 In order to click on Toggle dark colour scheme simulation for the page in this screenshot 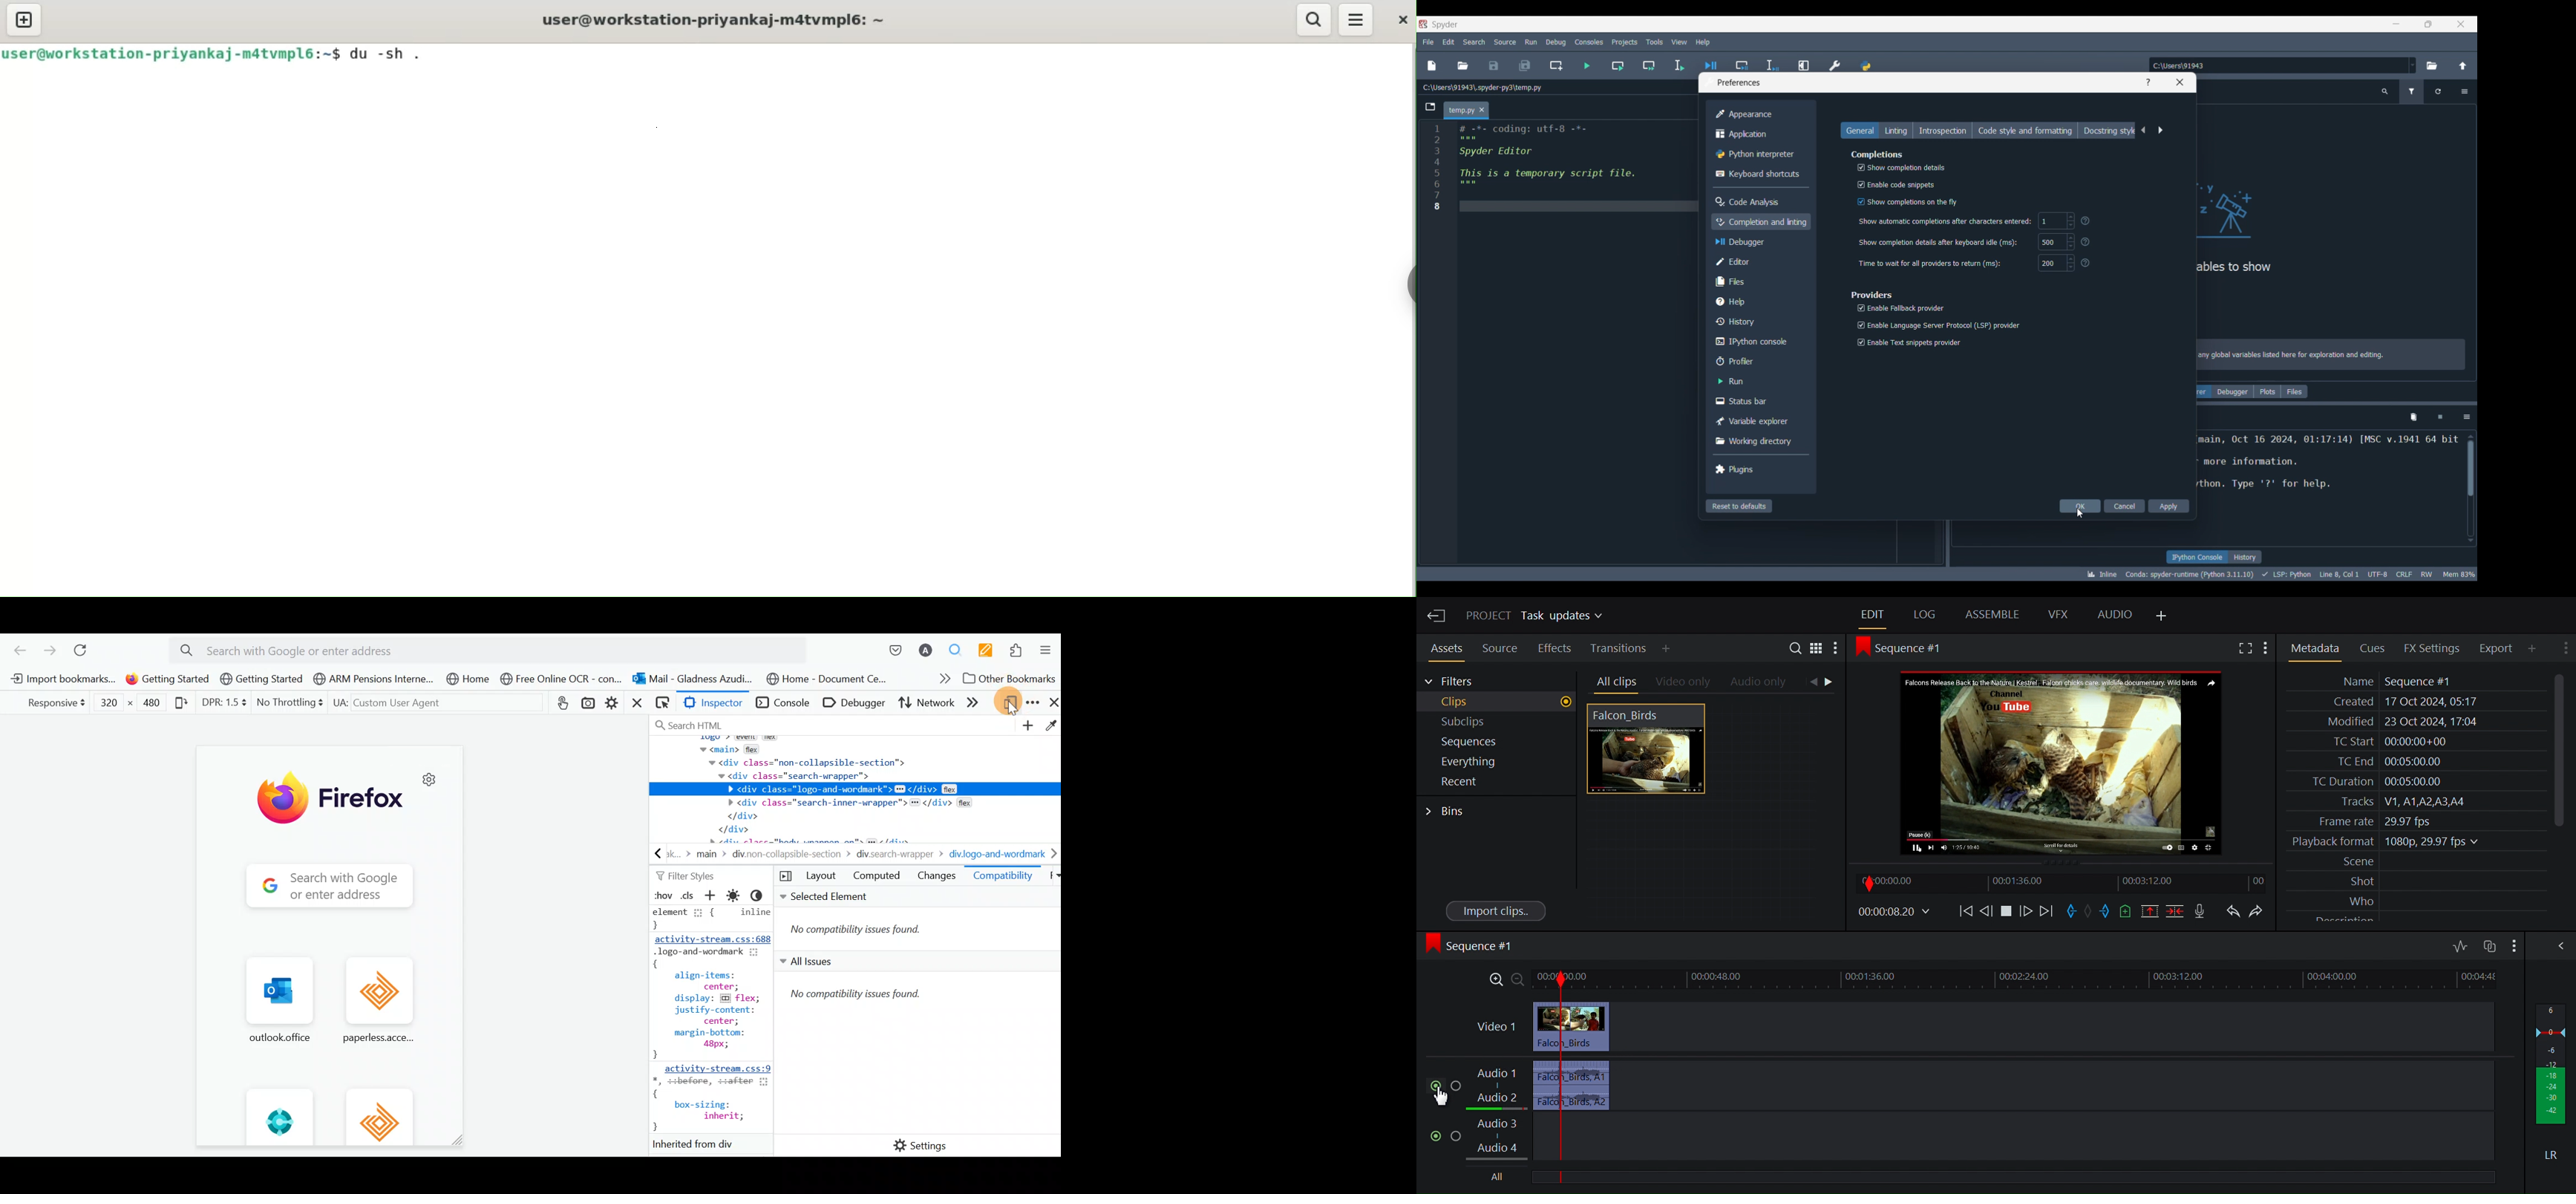, I will do `click(761, 895)`.